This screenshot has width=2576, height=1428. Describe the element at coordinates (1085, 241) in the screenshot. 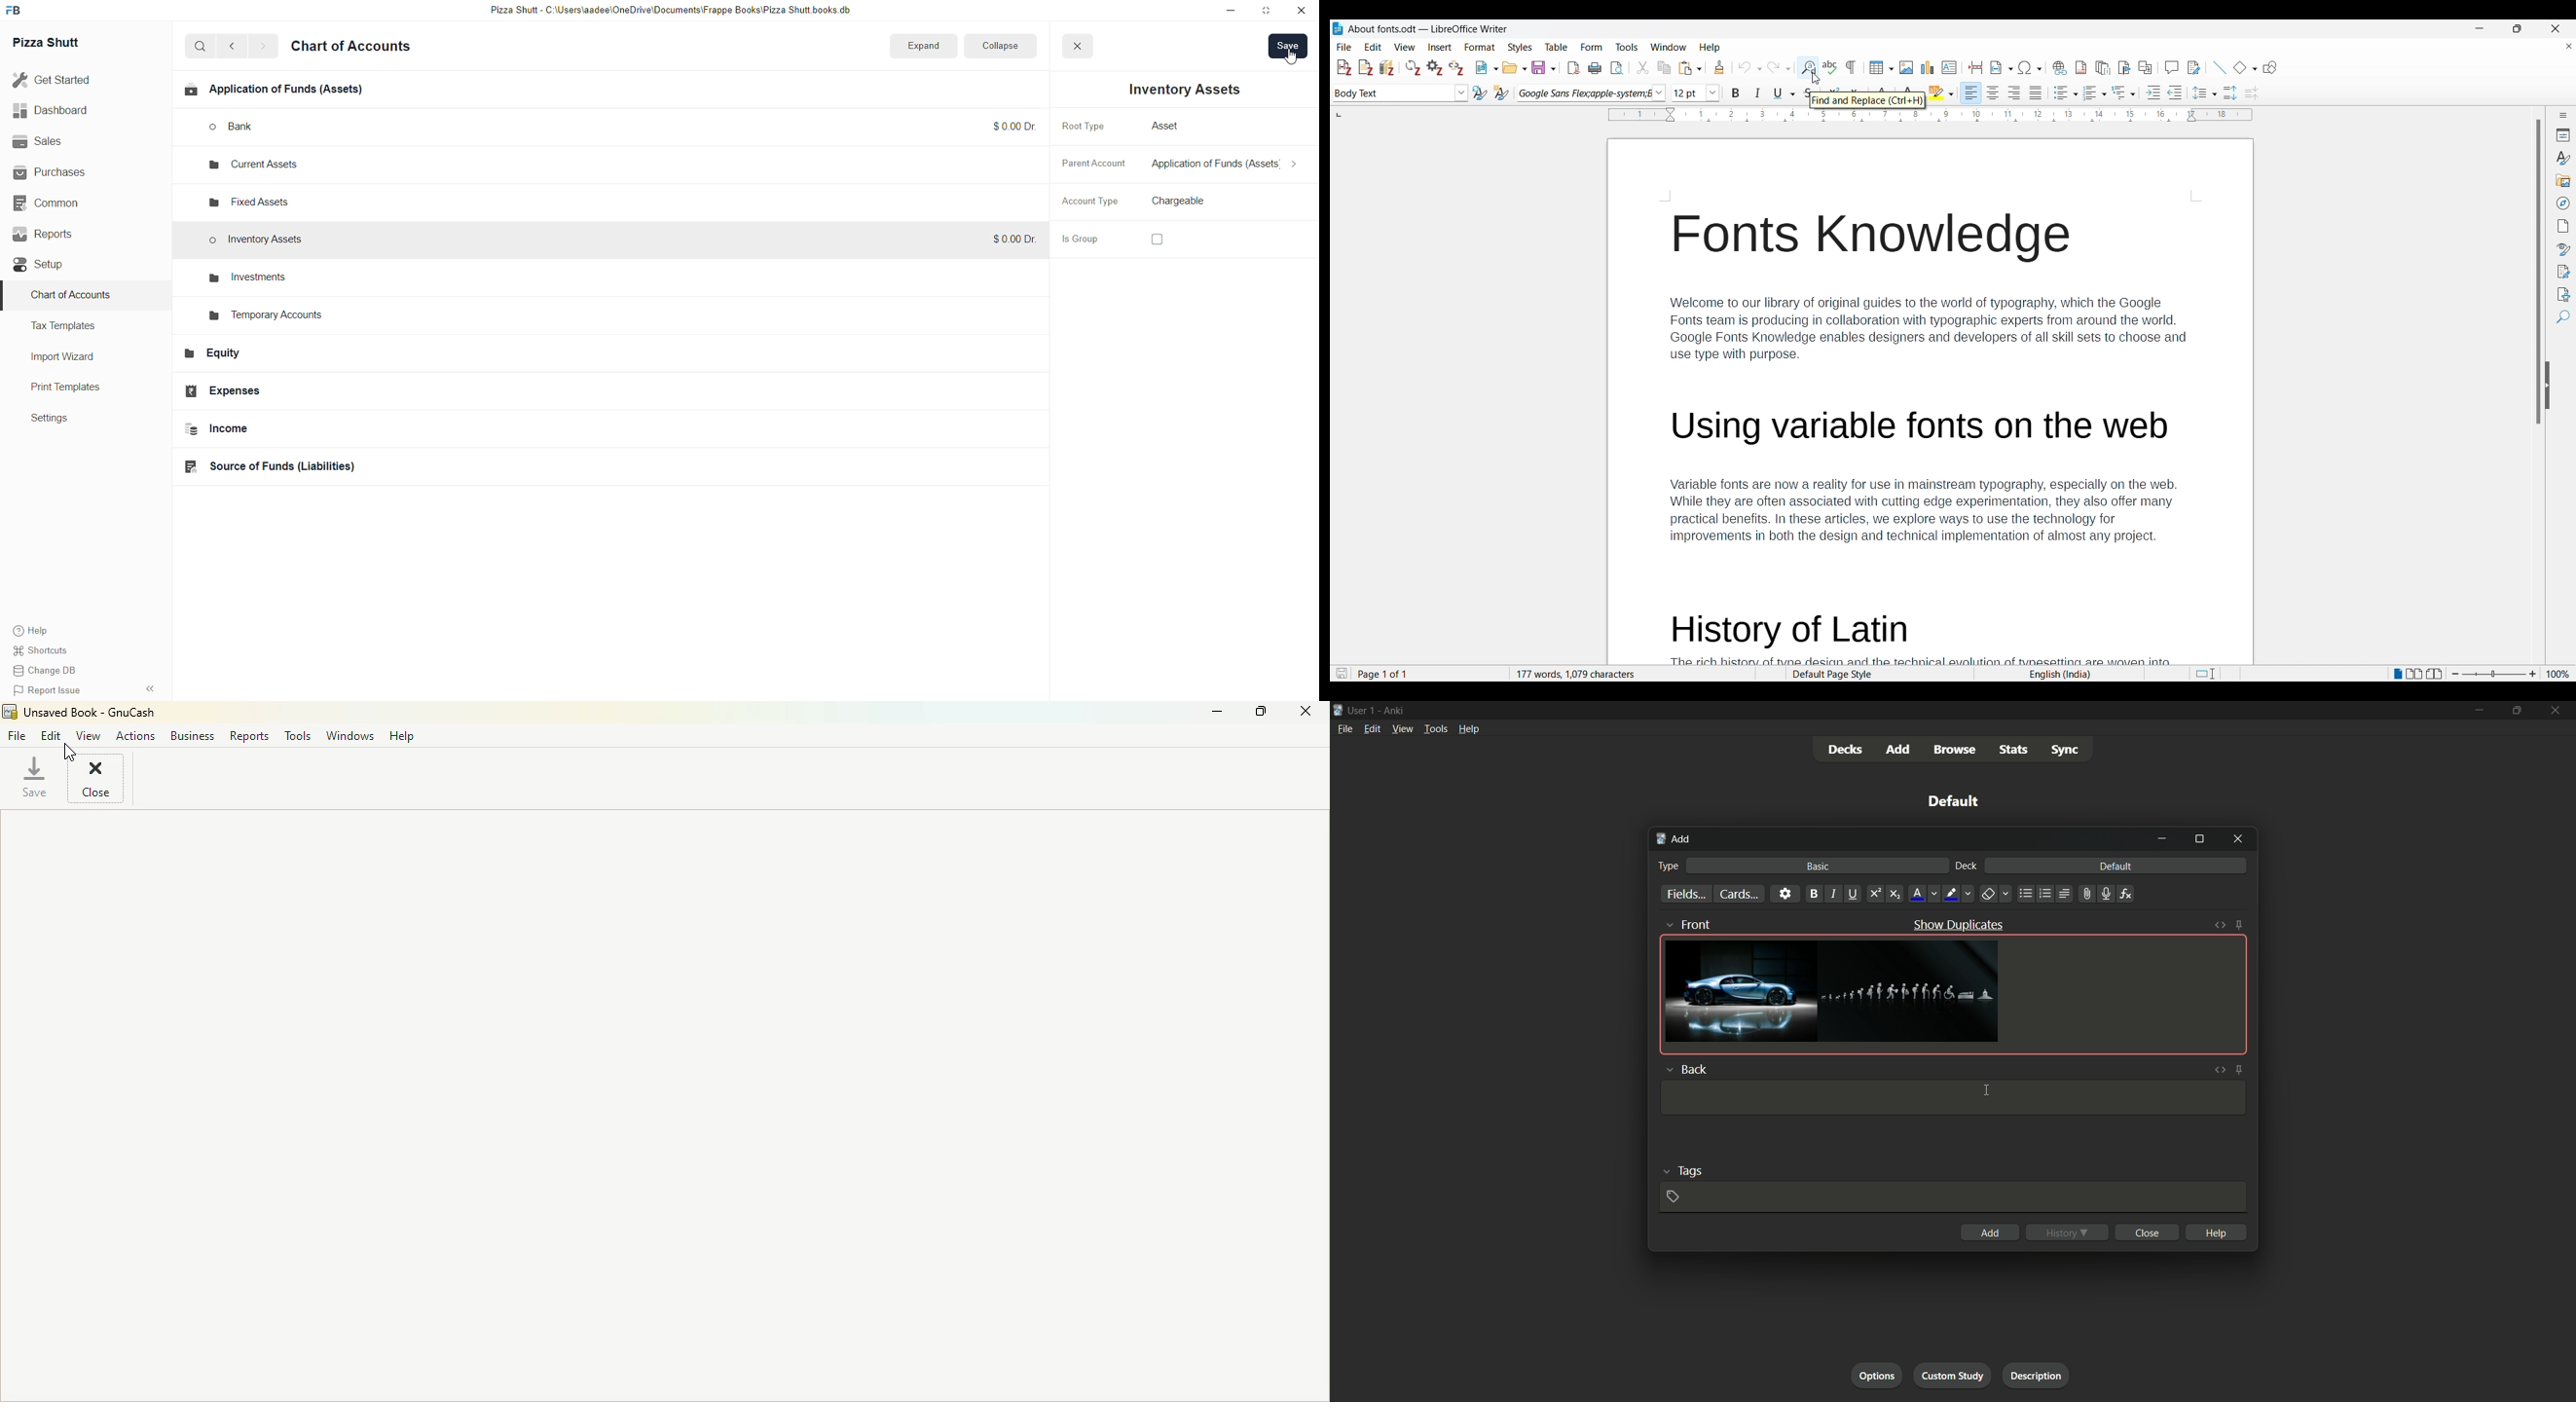

I see `is Group ` at that location.